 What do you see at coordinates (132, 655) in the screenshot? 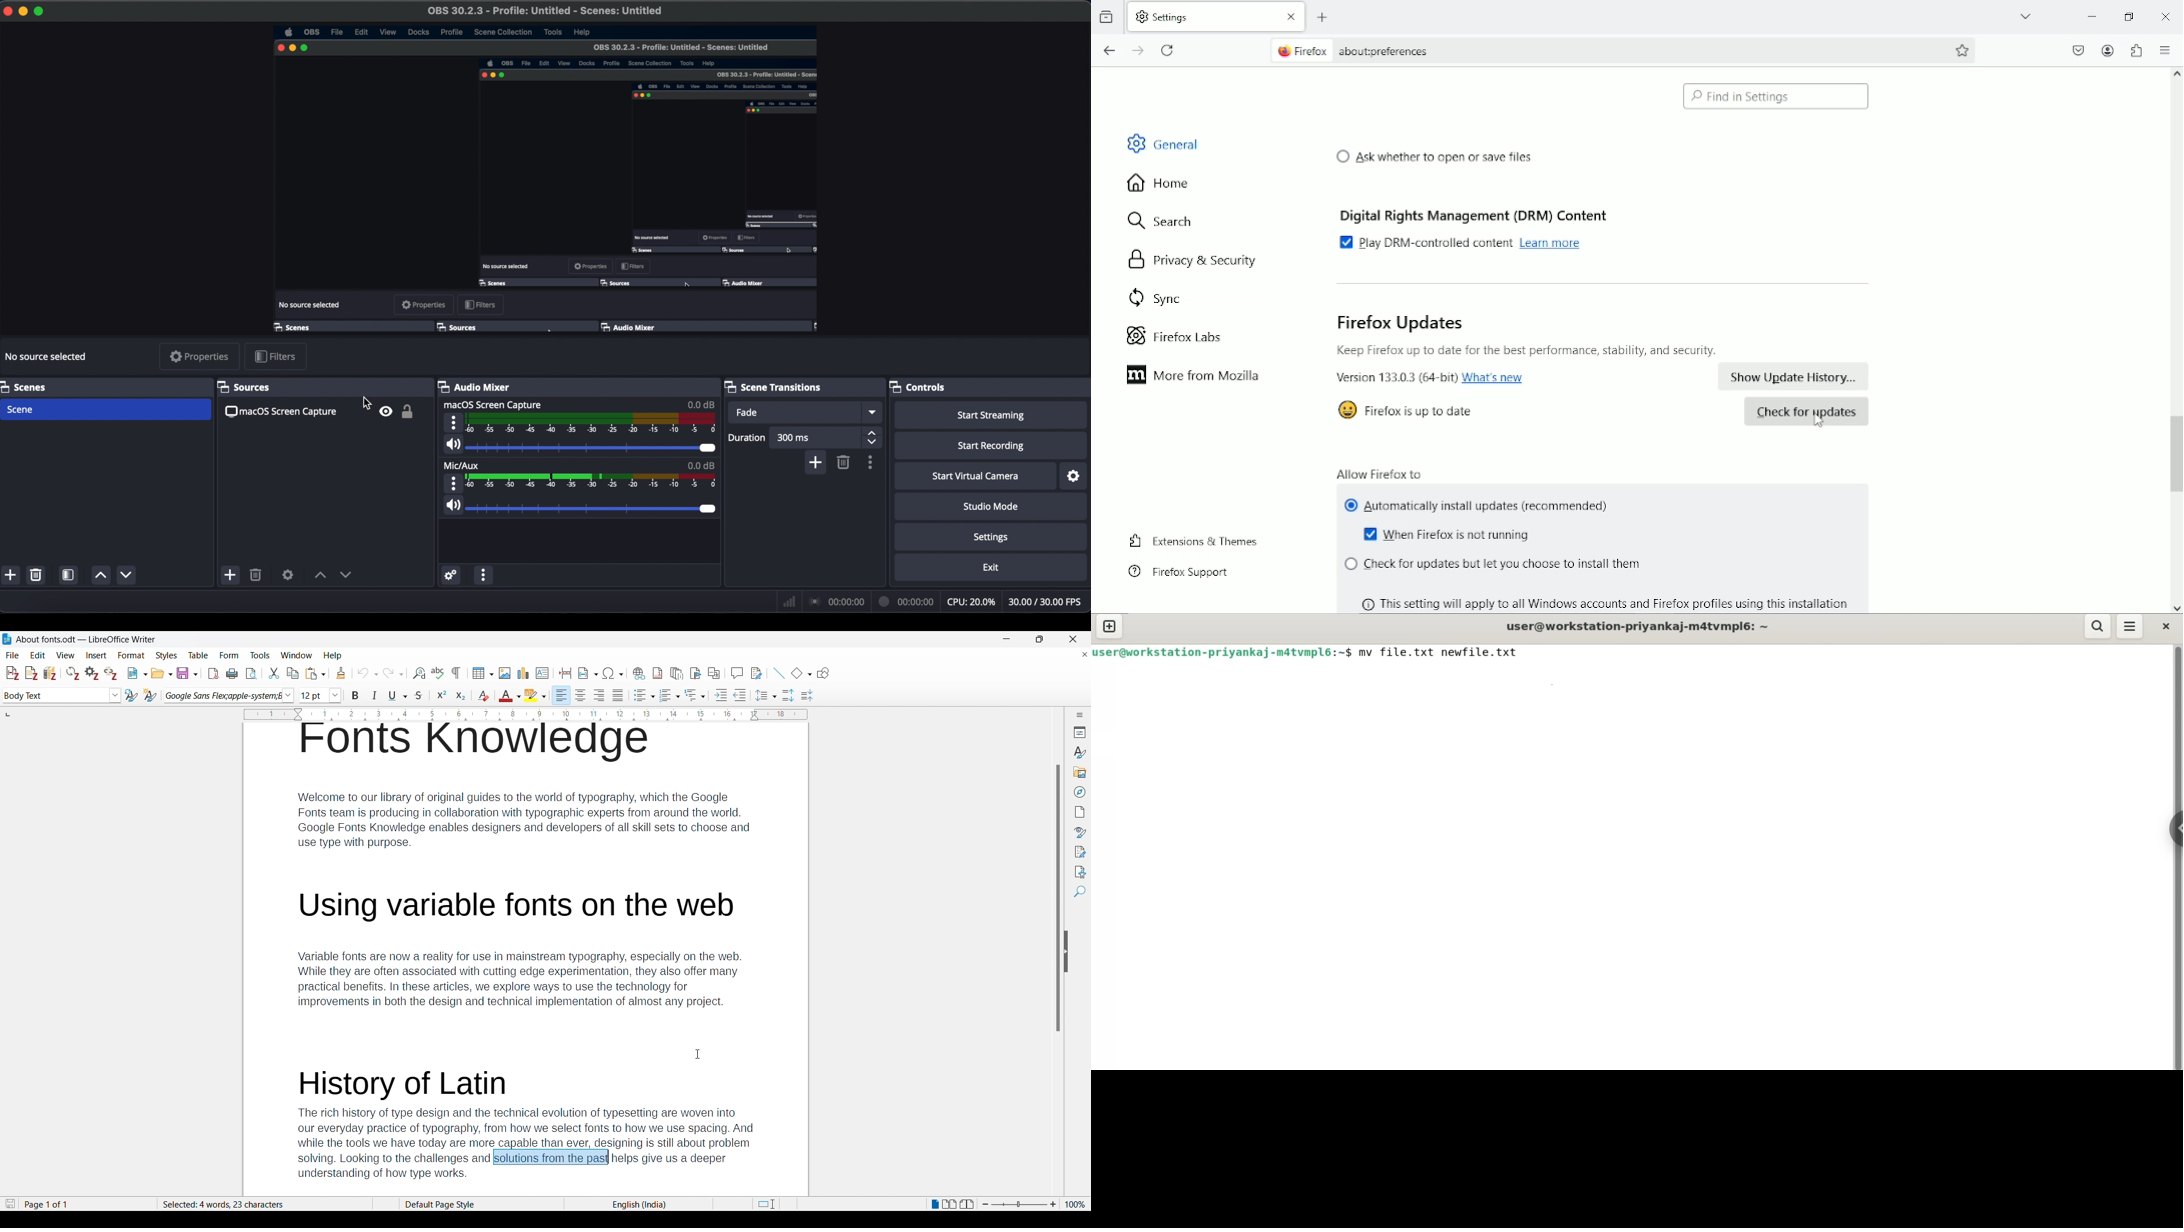
I see `Format menu` at bounding box center [132, 655].